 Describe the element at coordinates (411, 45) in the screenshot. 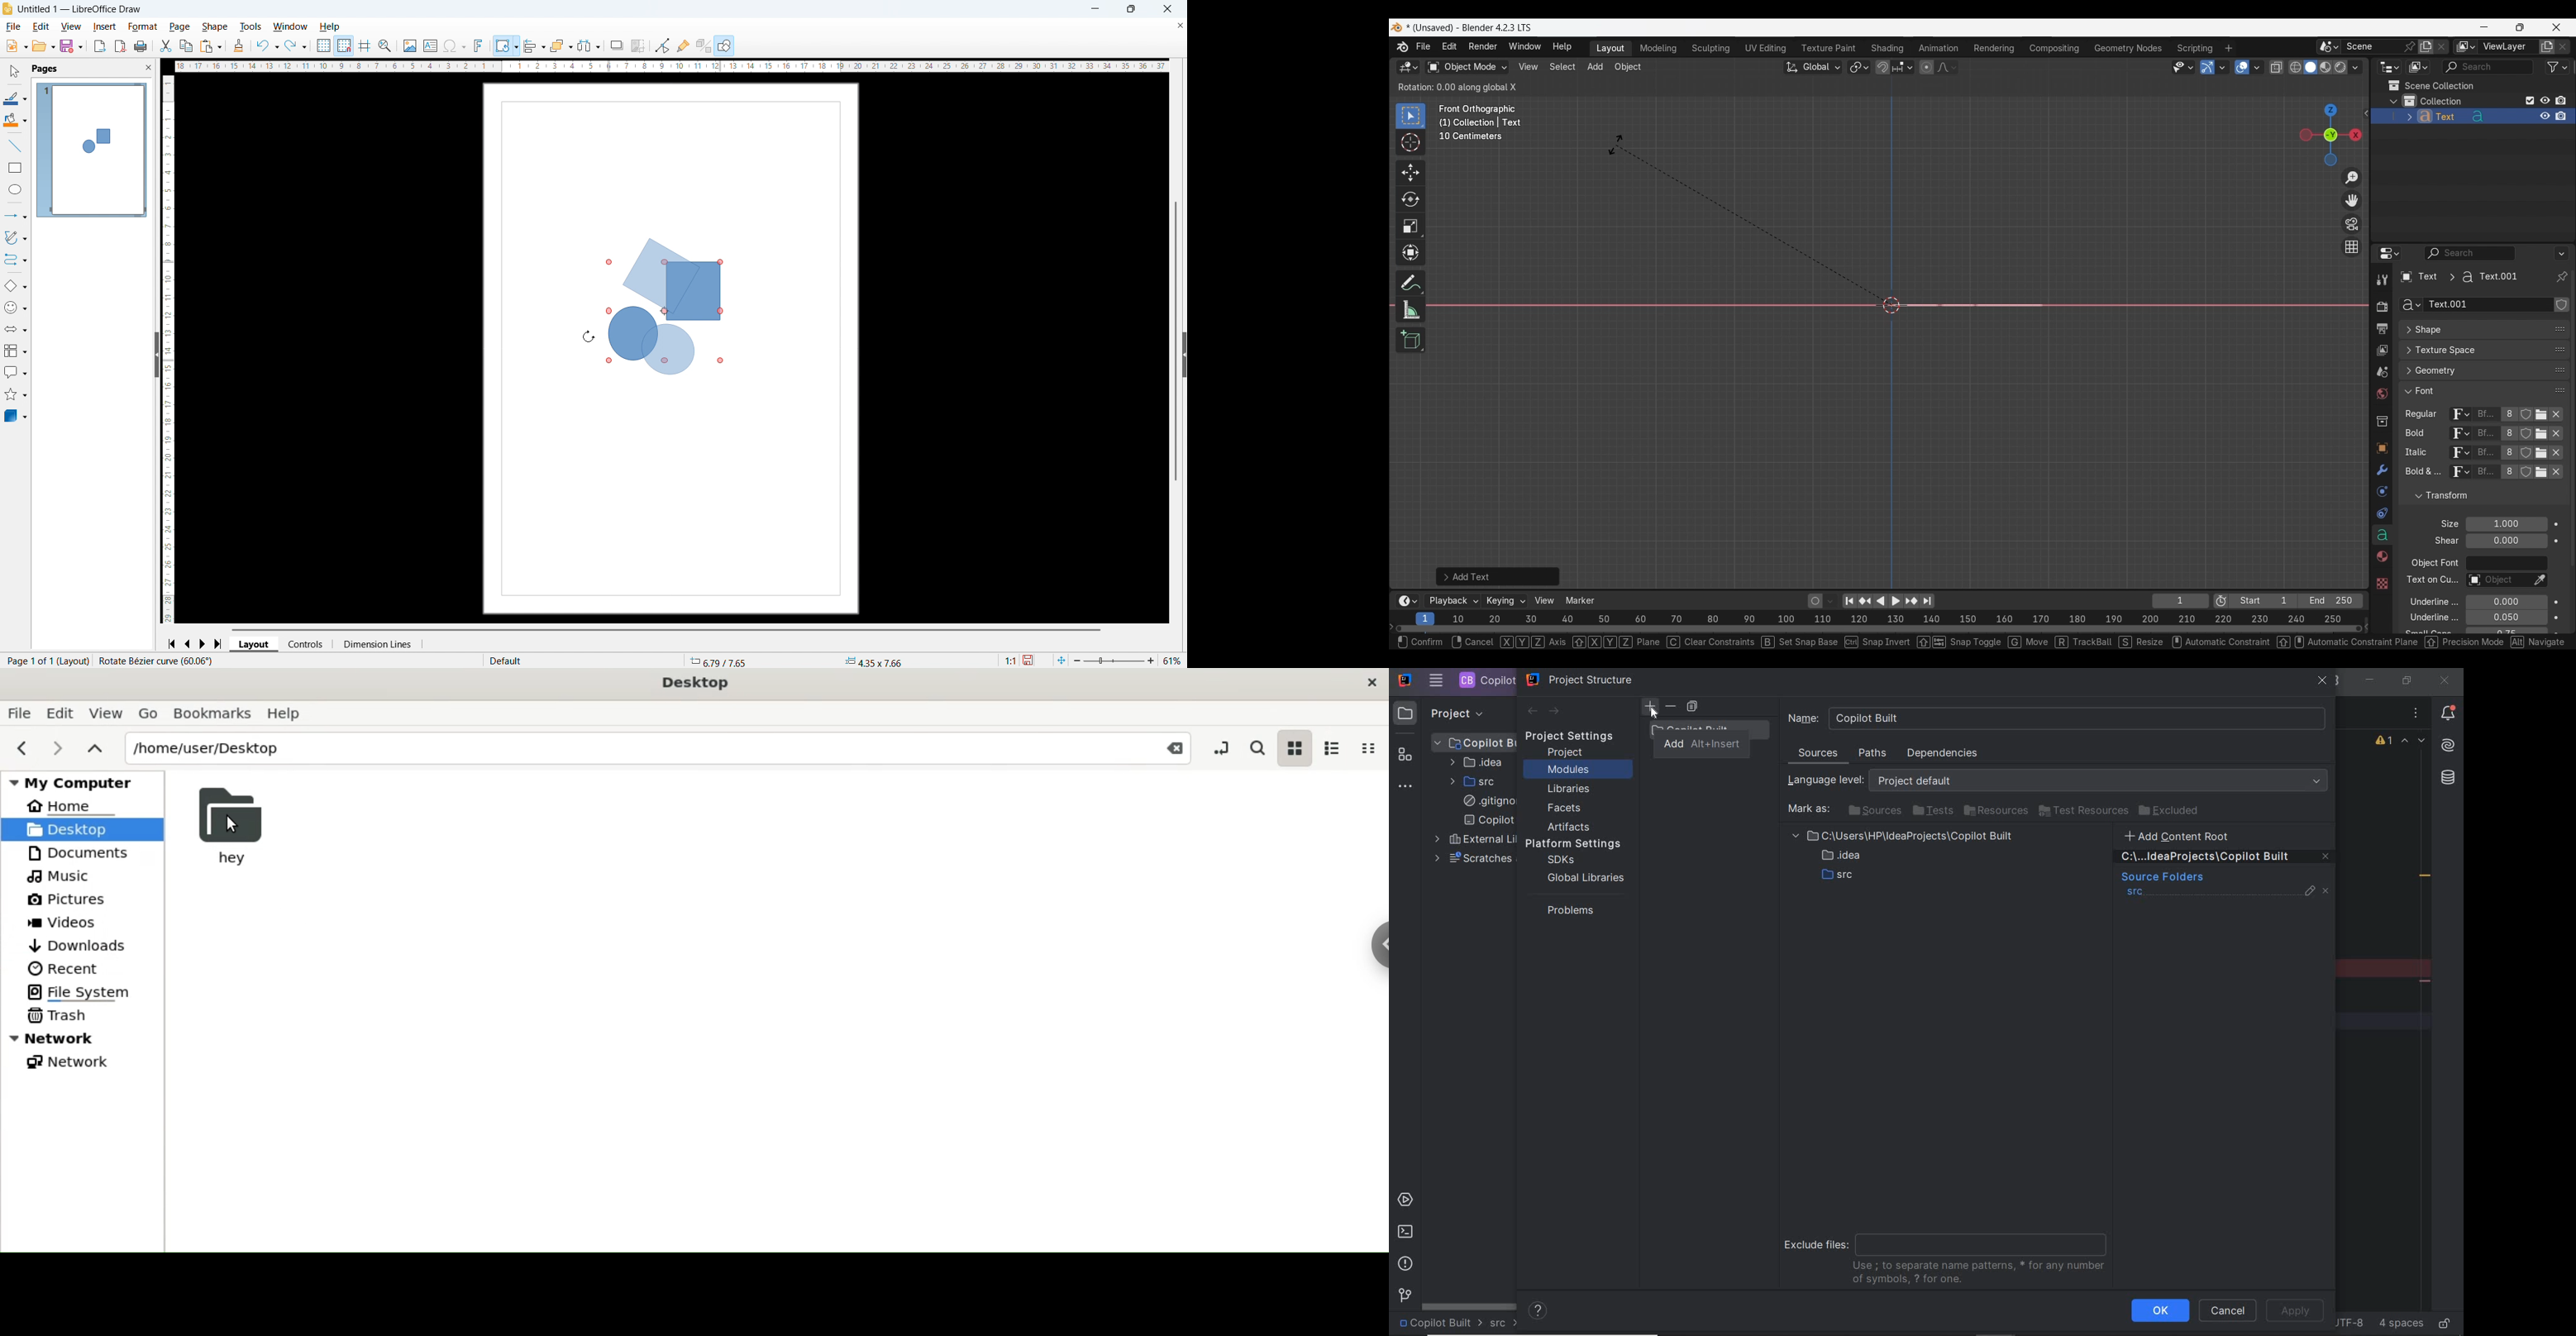

I see `Insert image ` at that location.